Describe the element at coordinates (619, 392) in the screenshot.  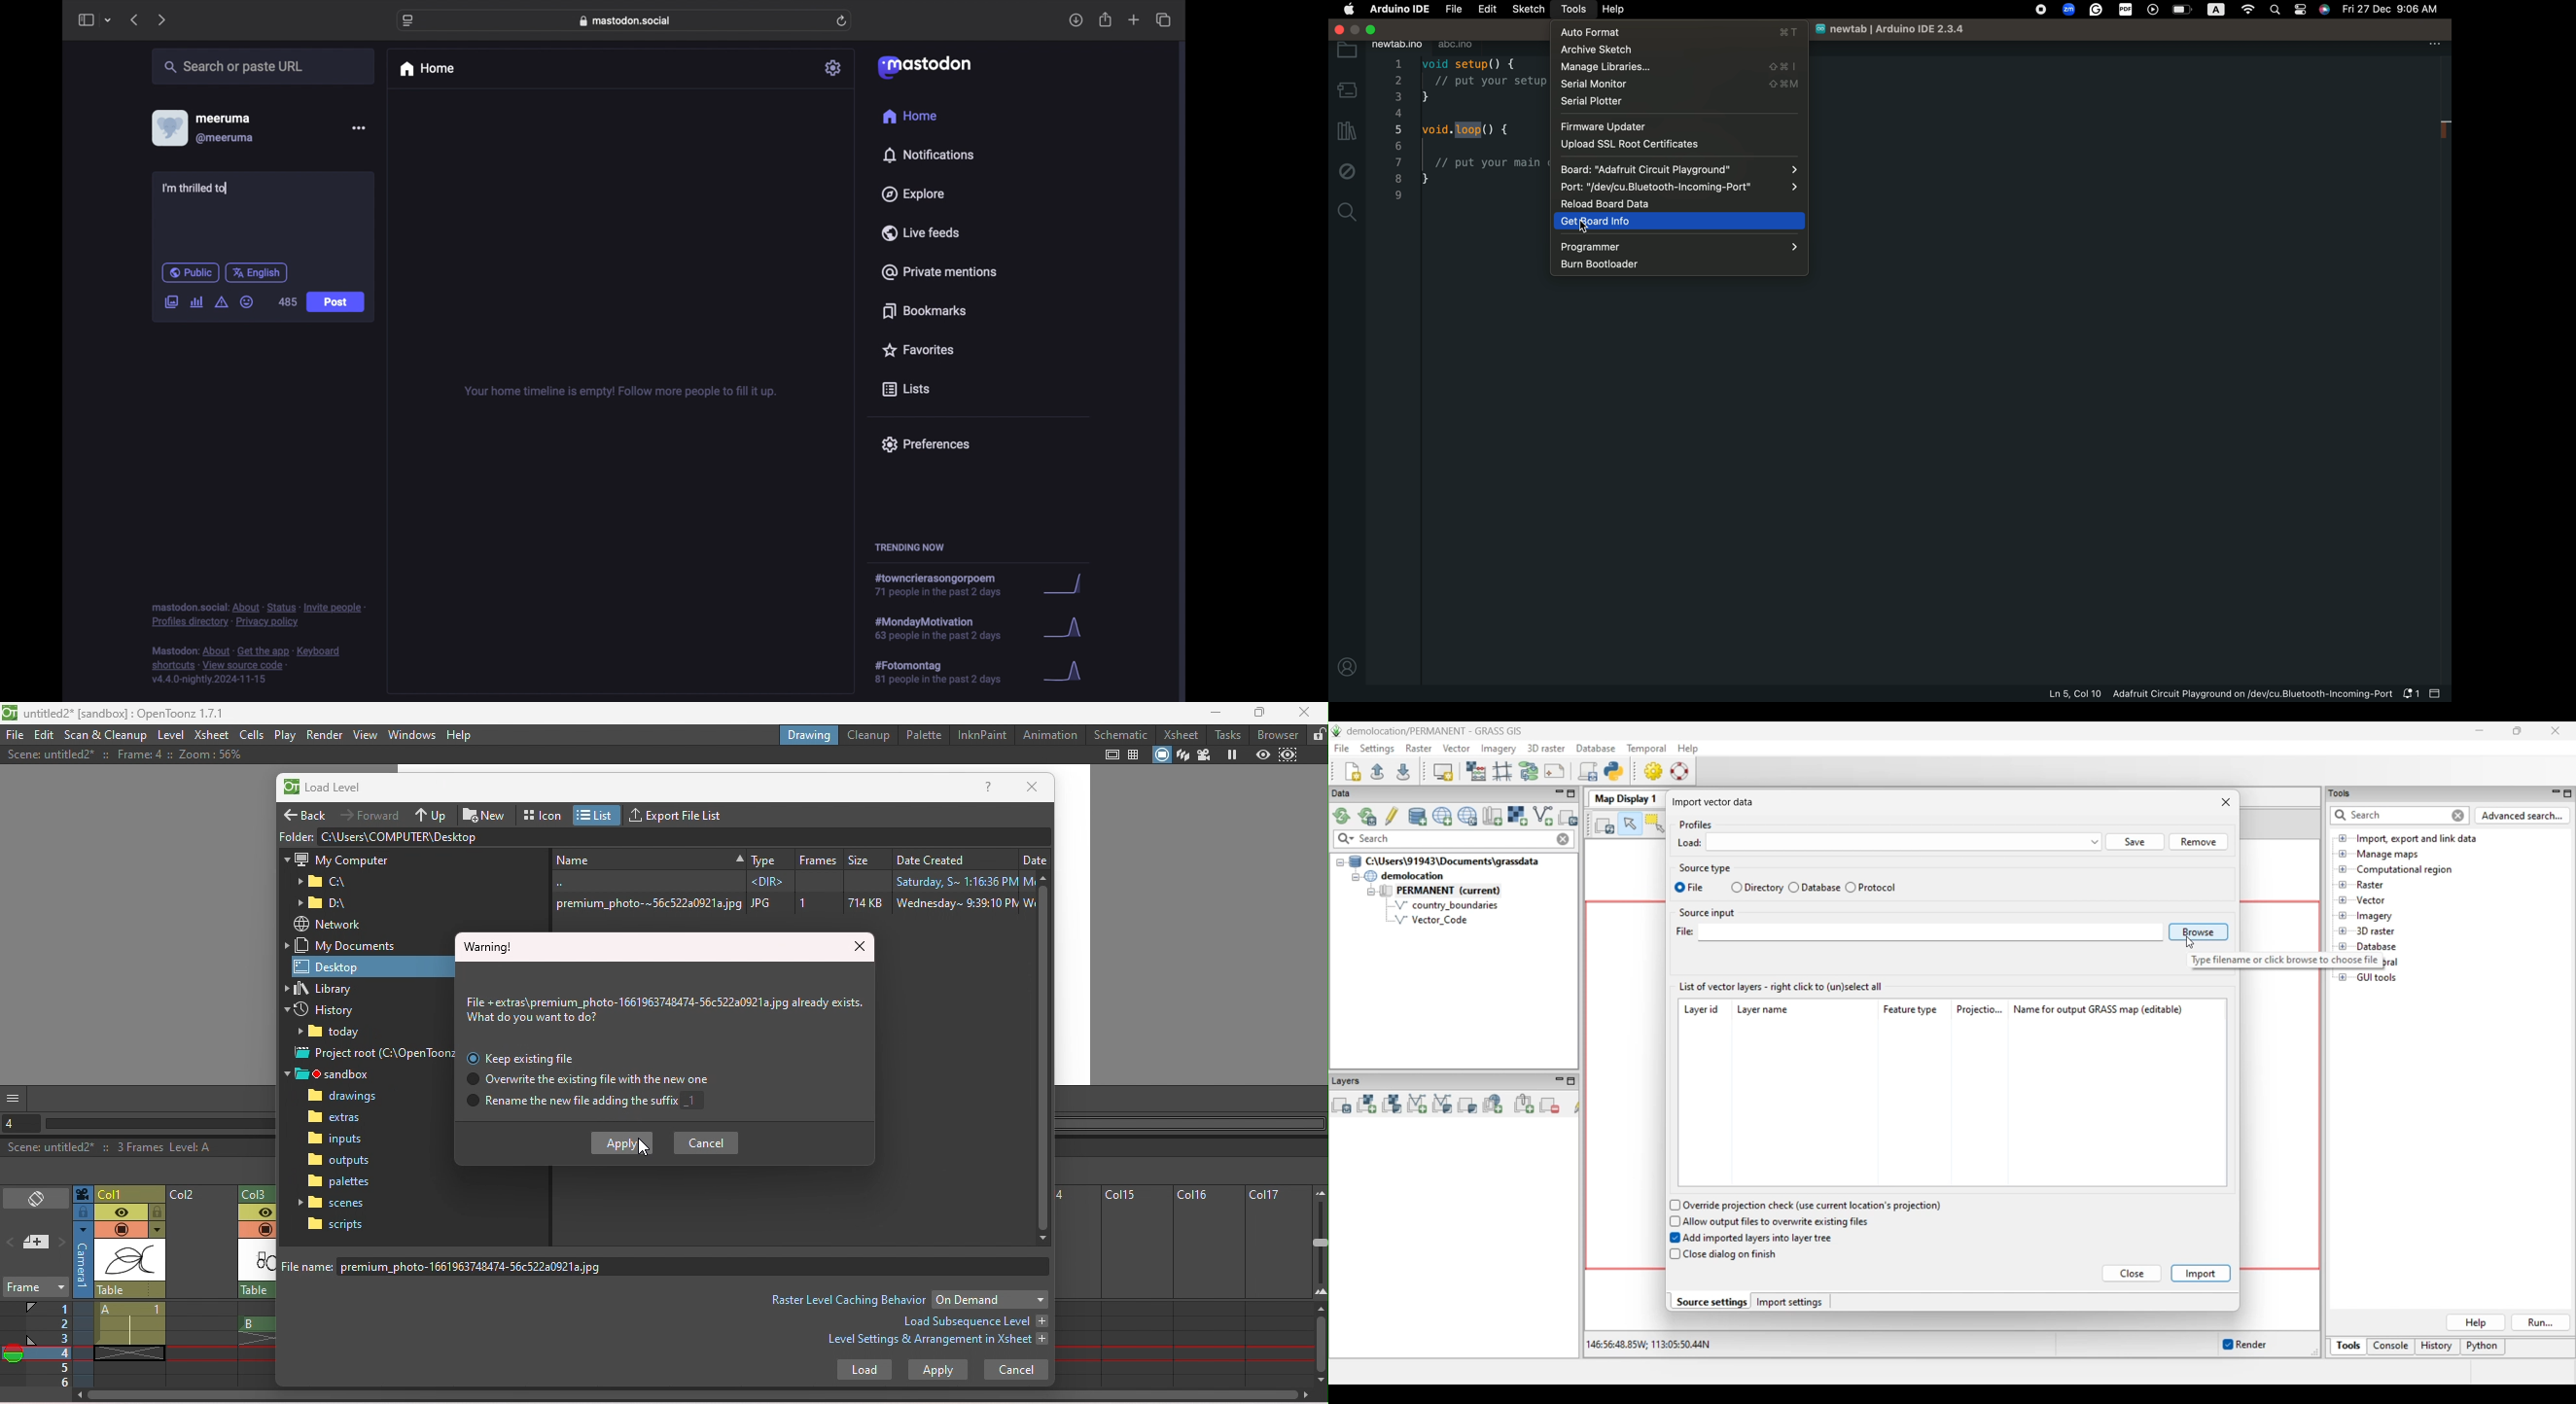
I see `your home timeline is  empty! follow for more tips` at that location.